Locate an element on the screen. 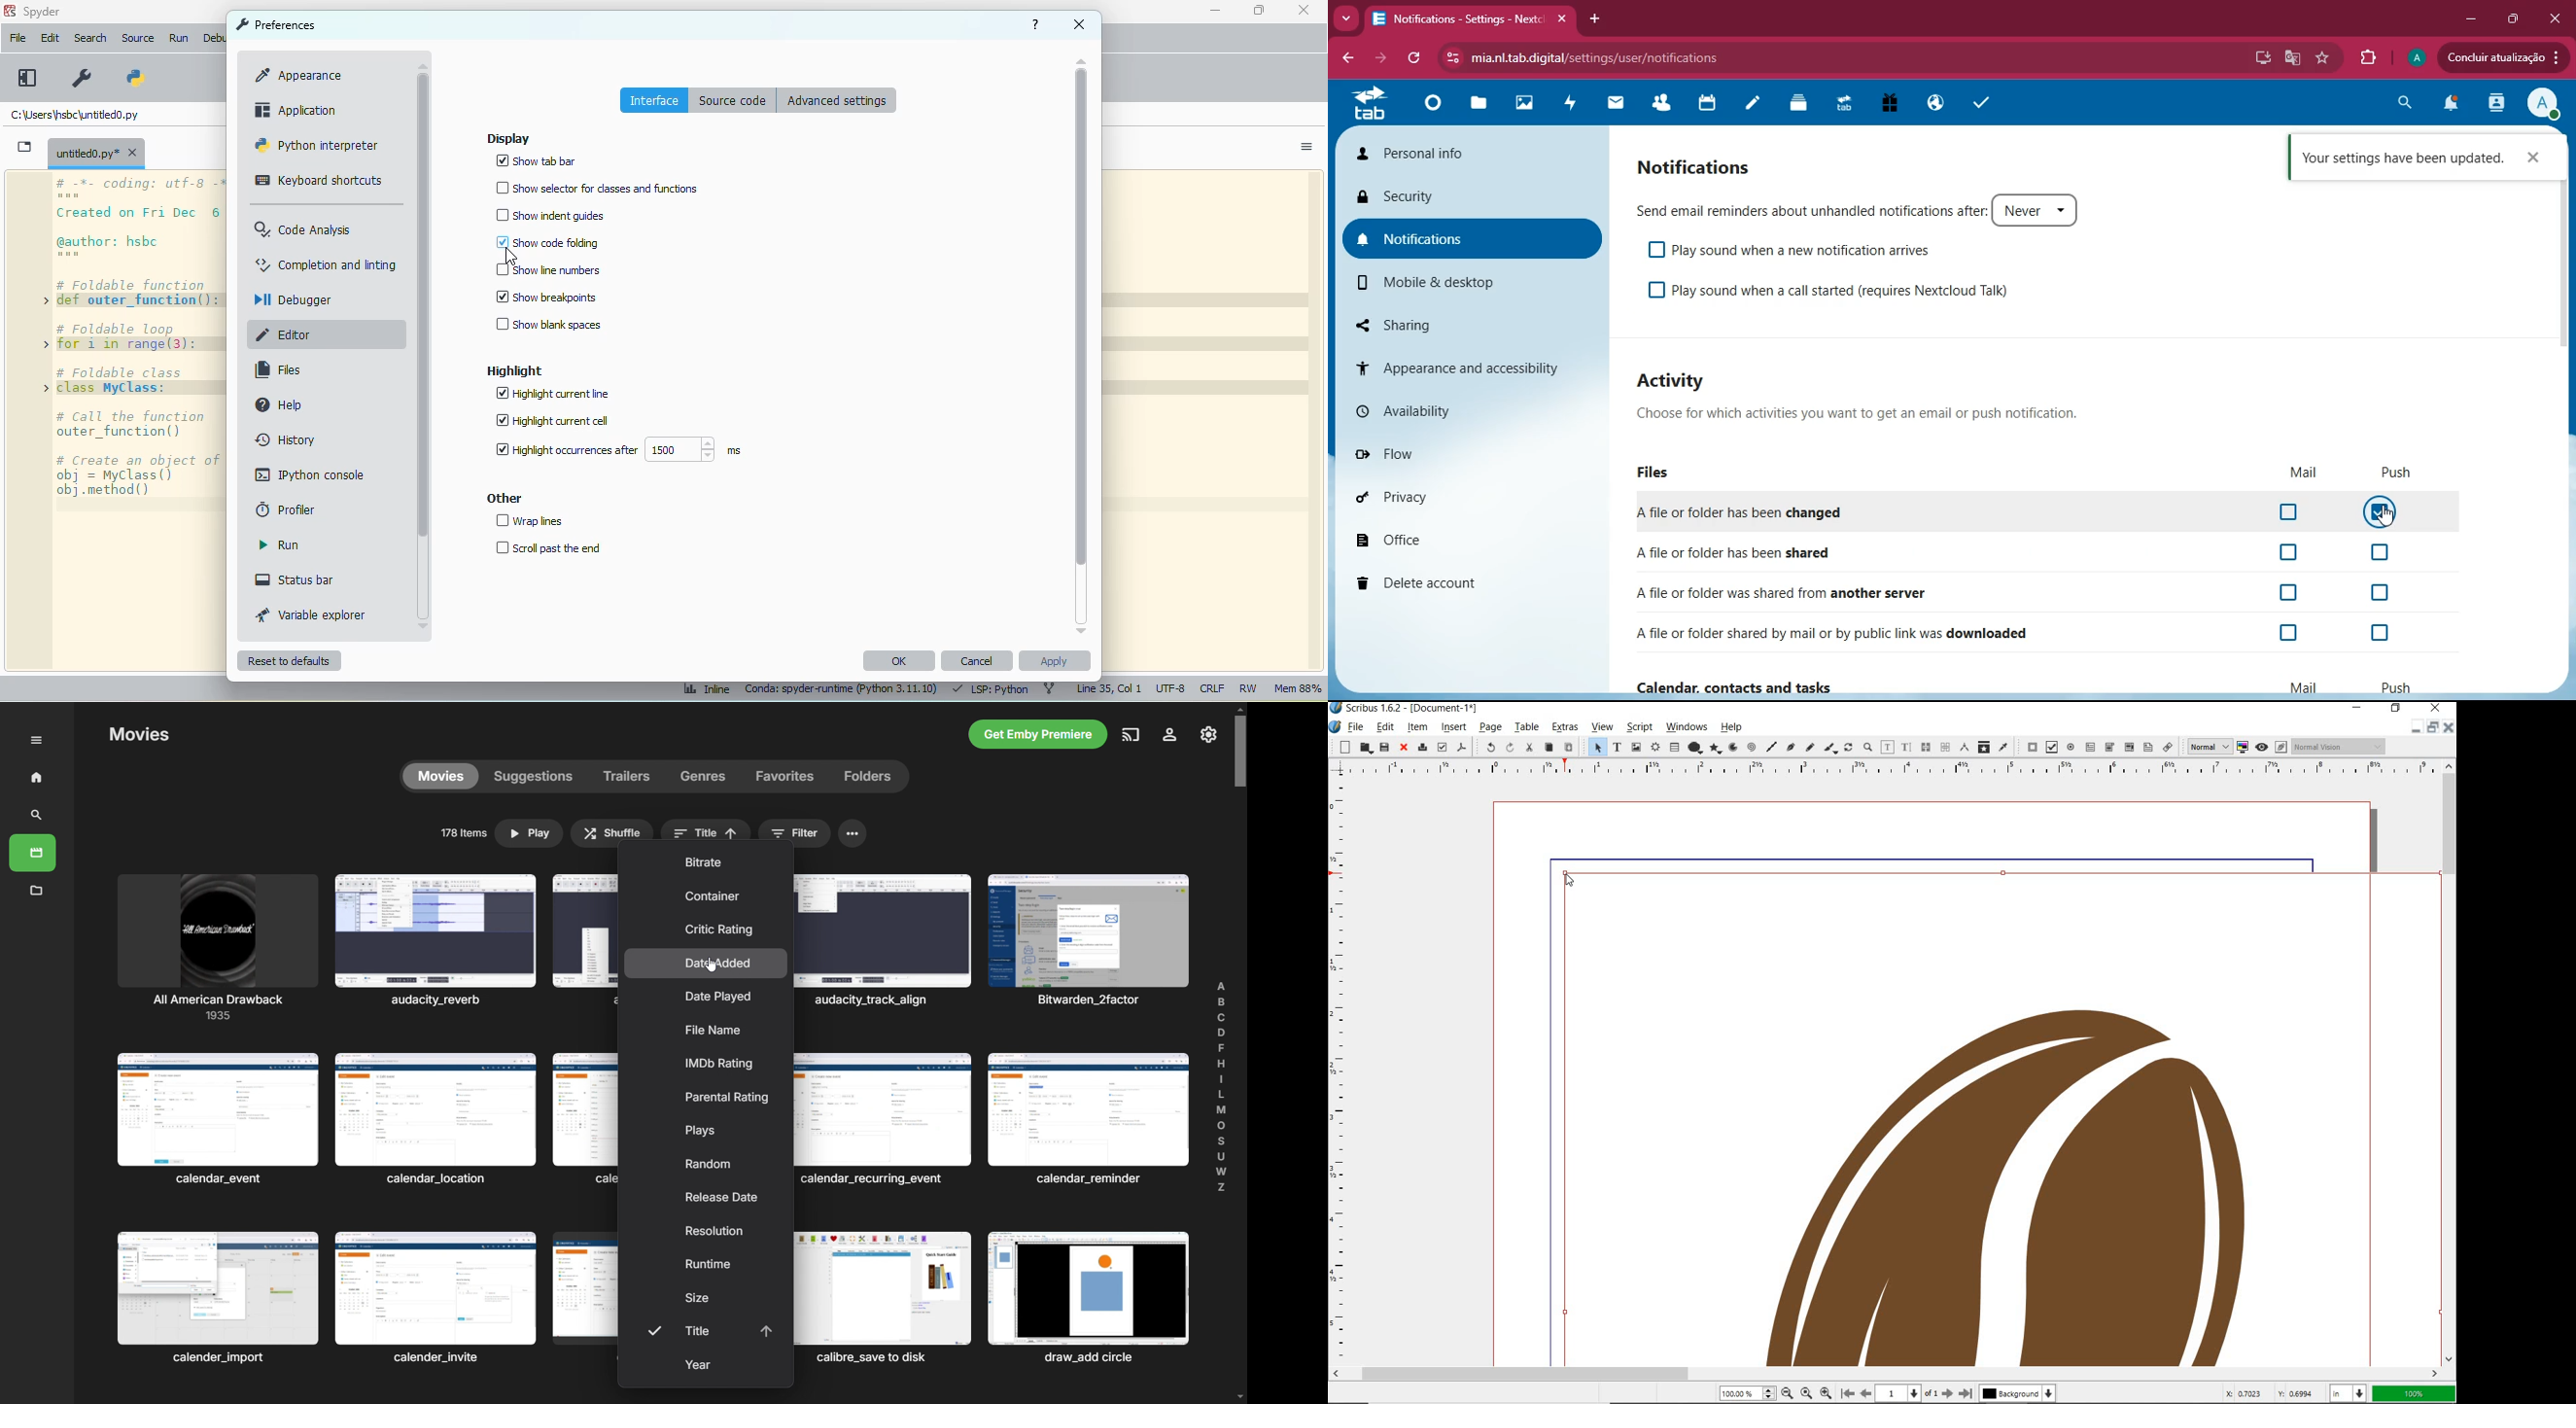  Close is located at coordinates (2451, 727).